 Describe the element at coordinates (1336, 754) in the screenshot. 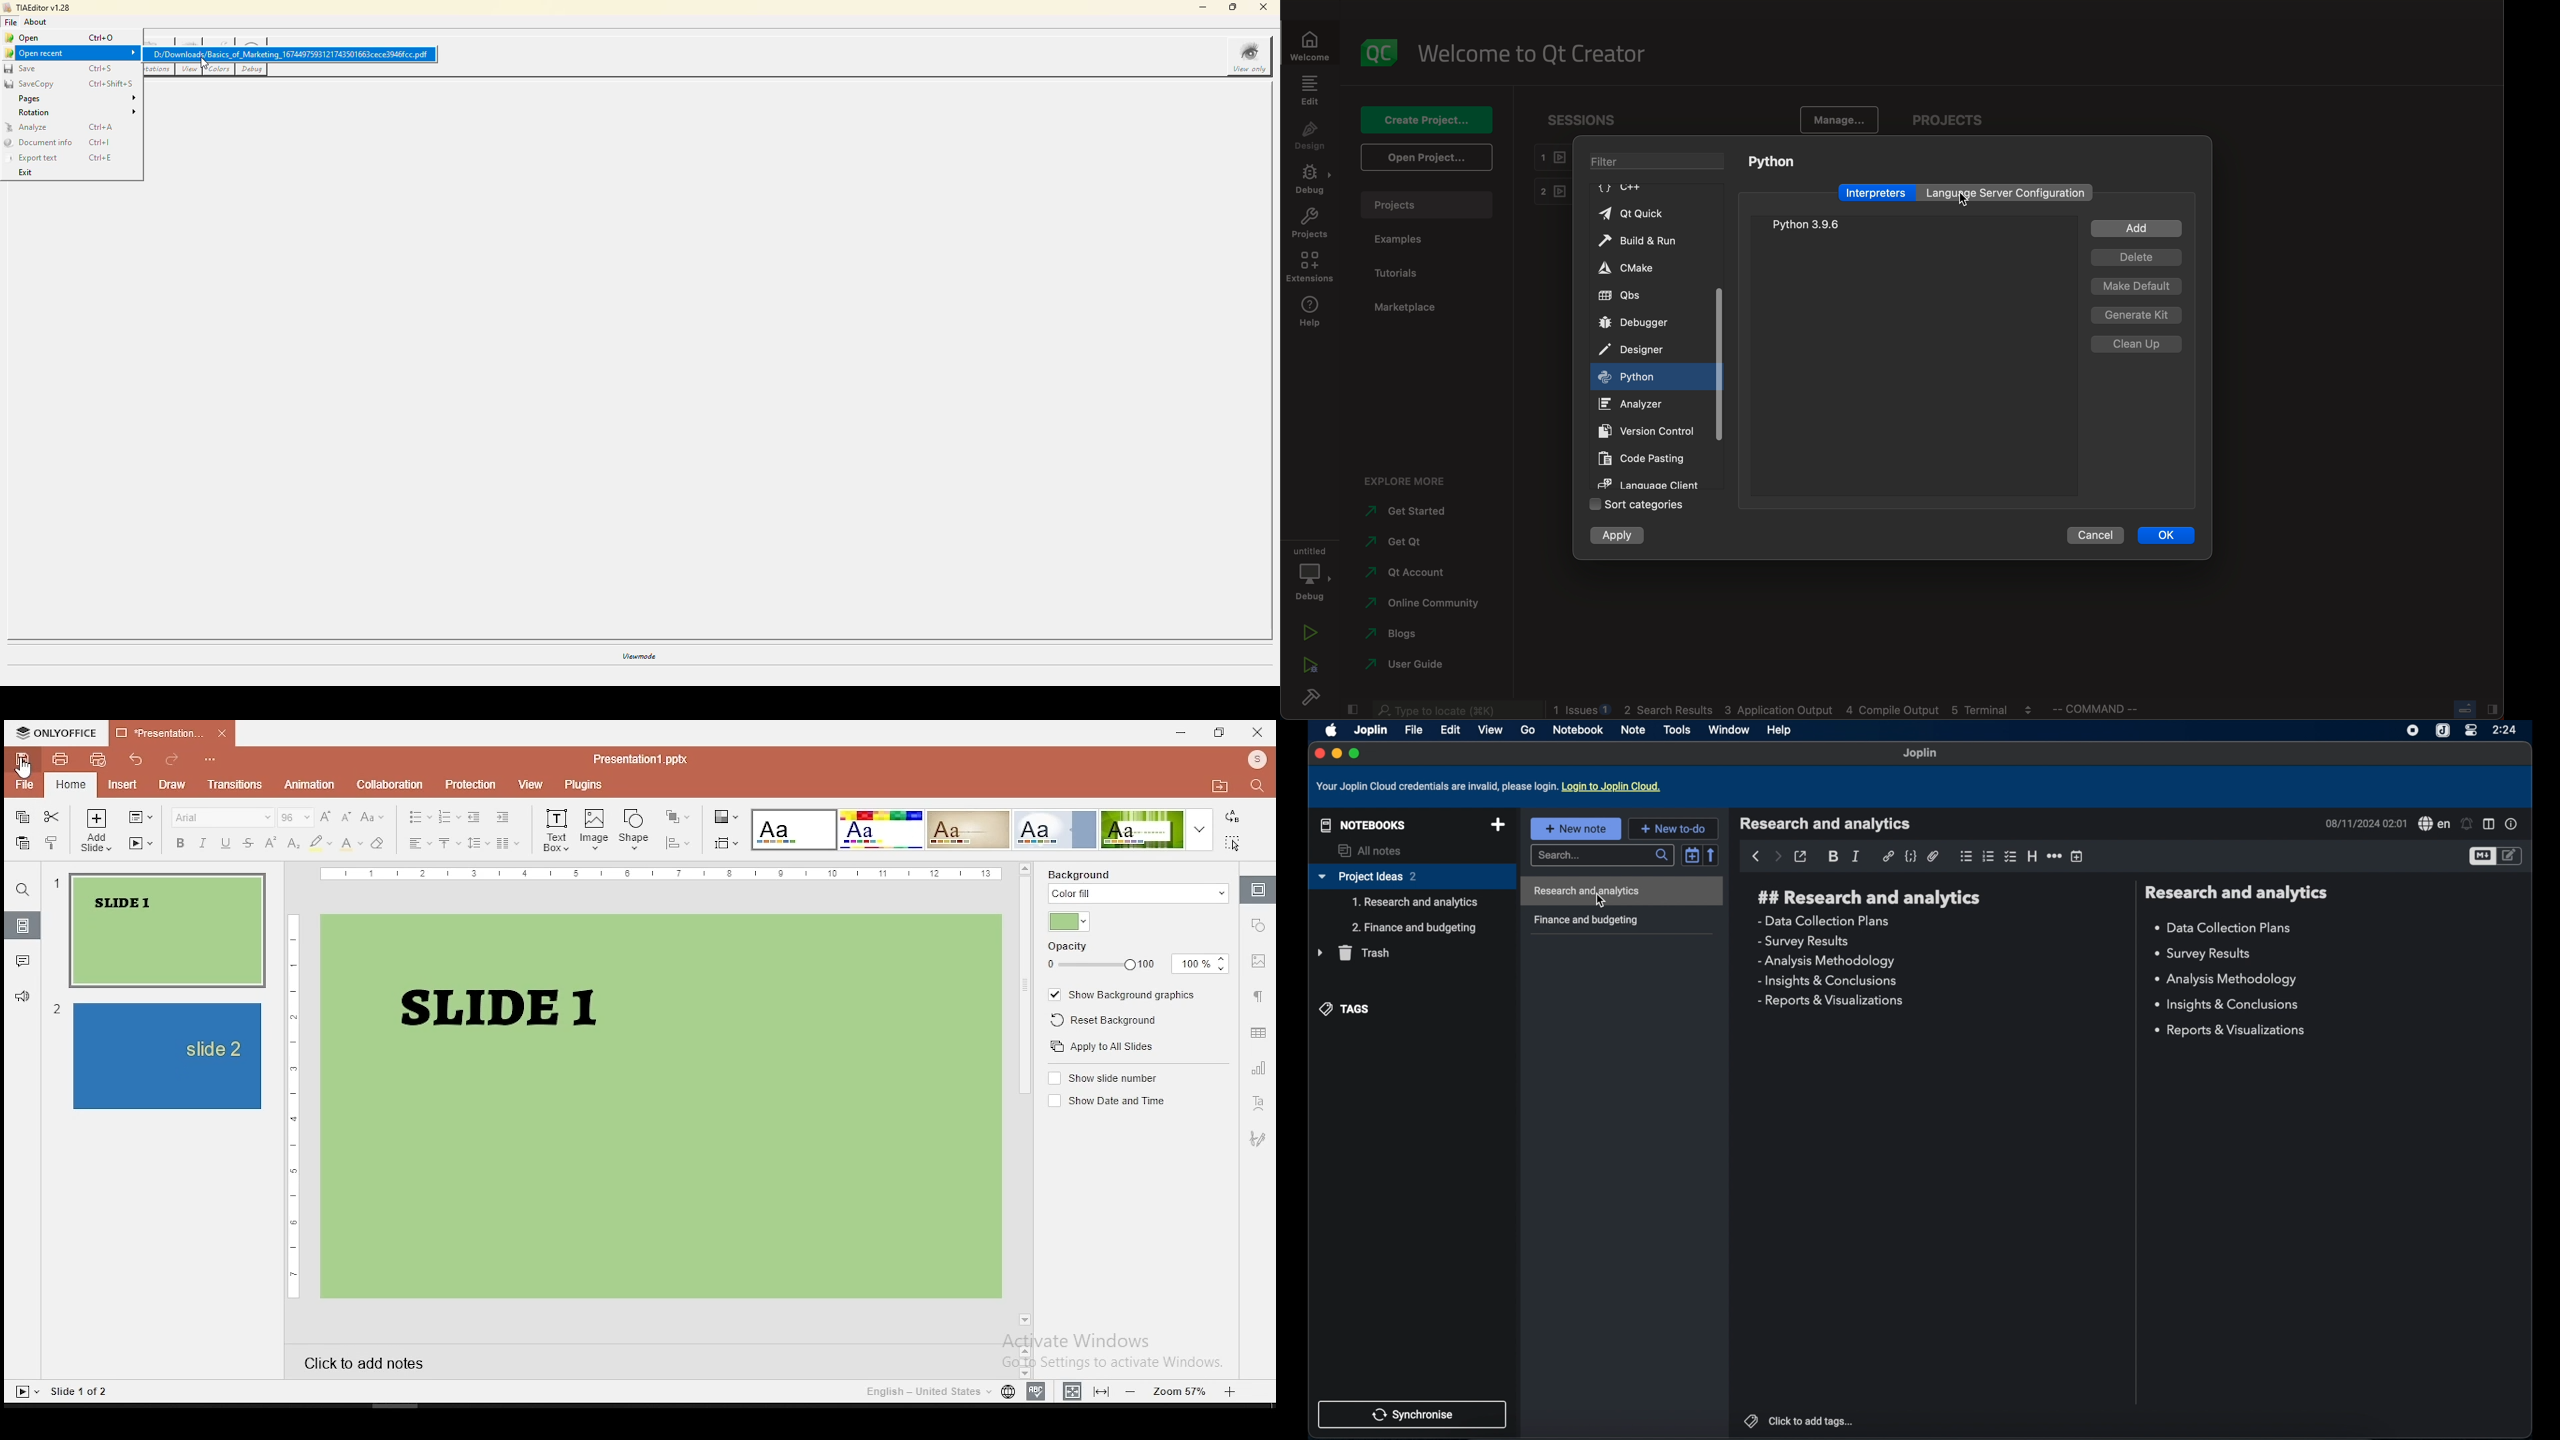

I see `minimize` at that location.